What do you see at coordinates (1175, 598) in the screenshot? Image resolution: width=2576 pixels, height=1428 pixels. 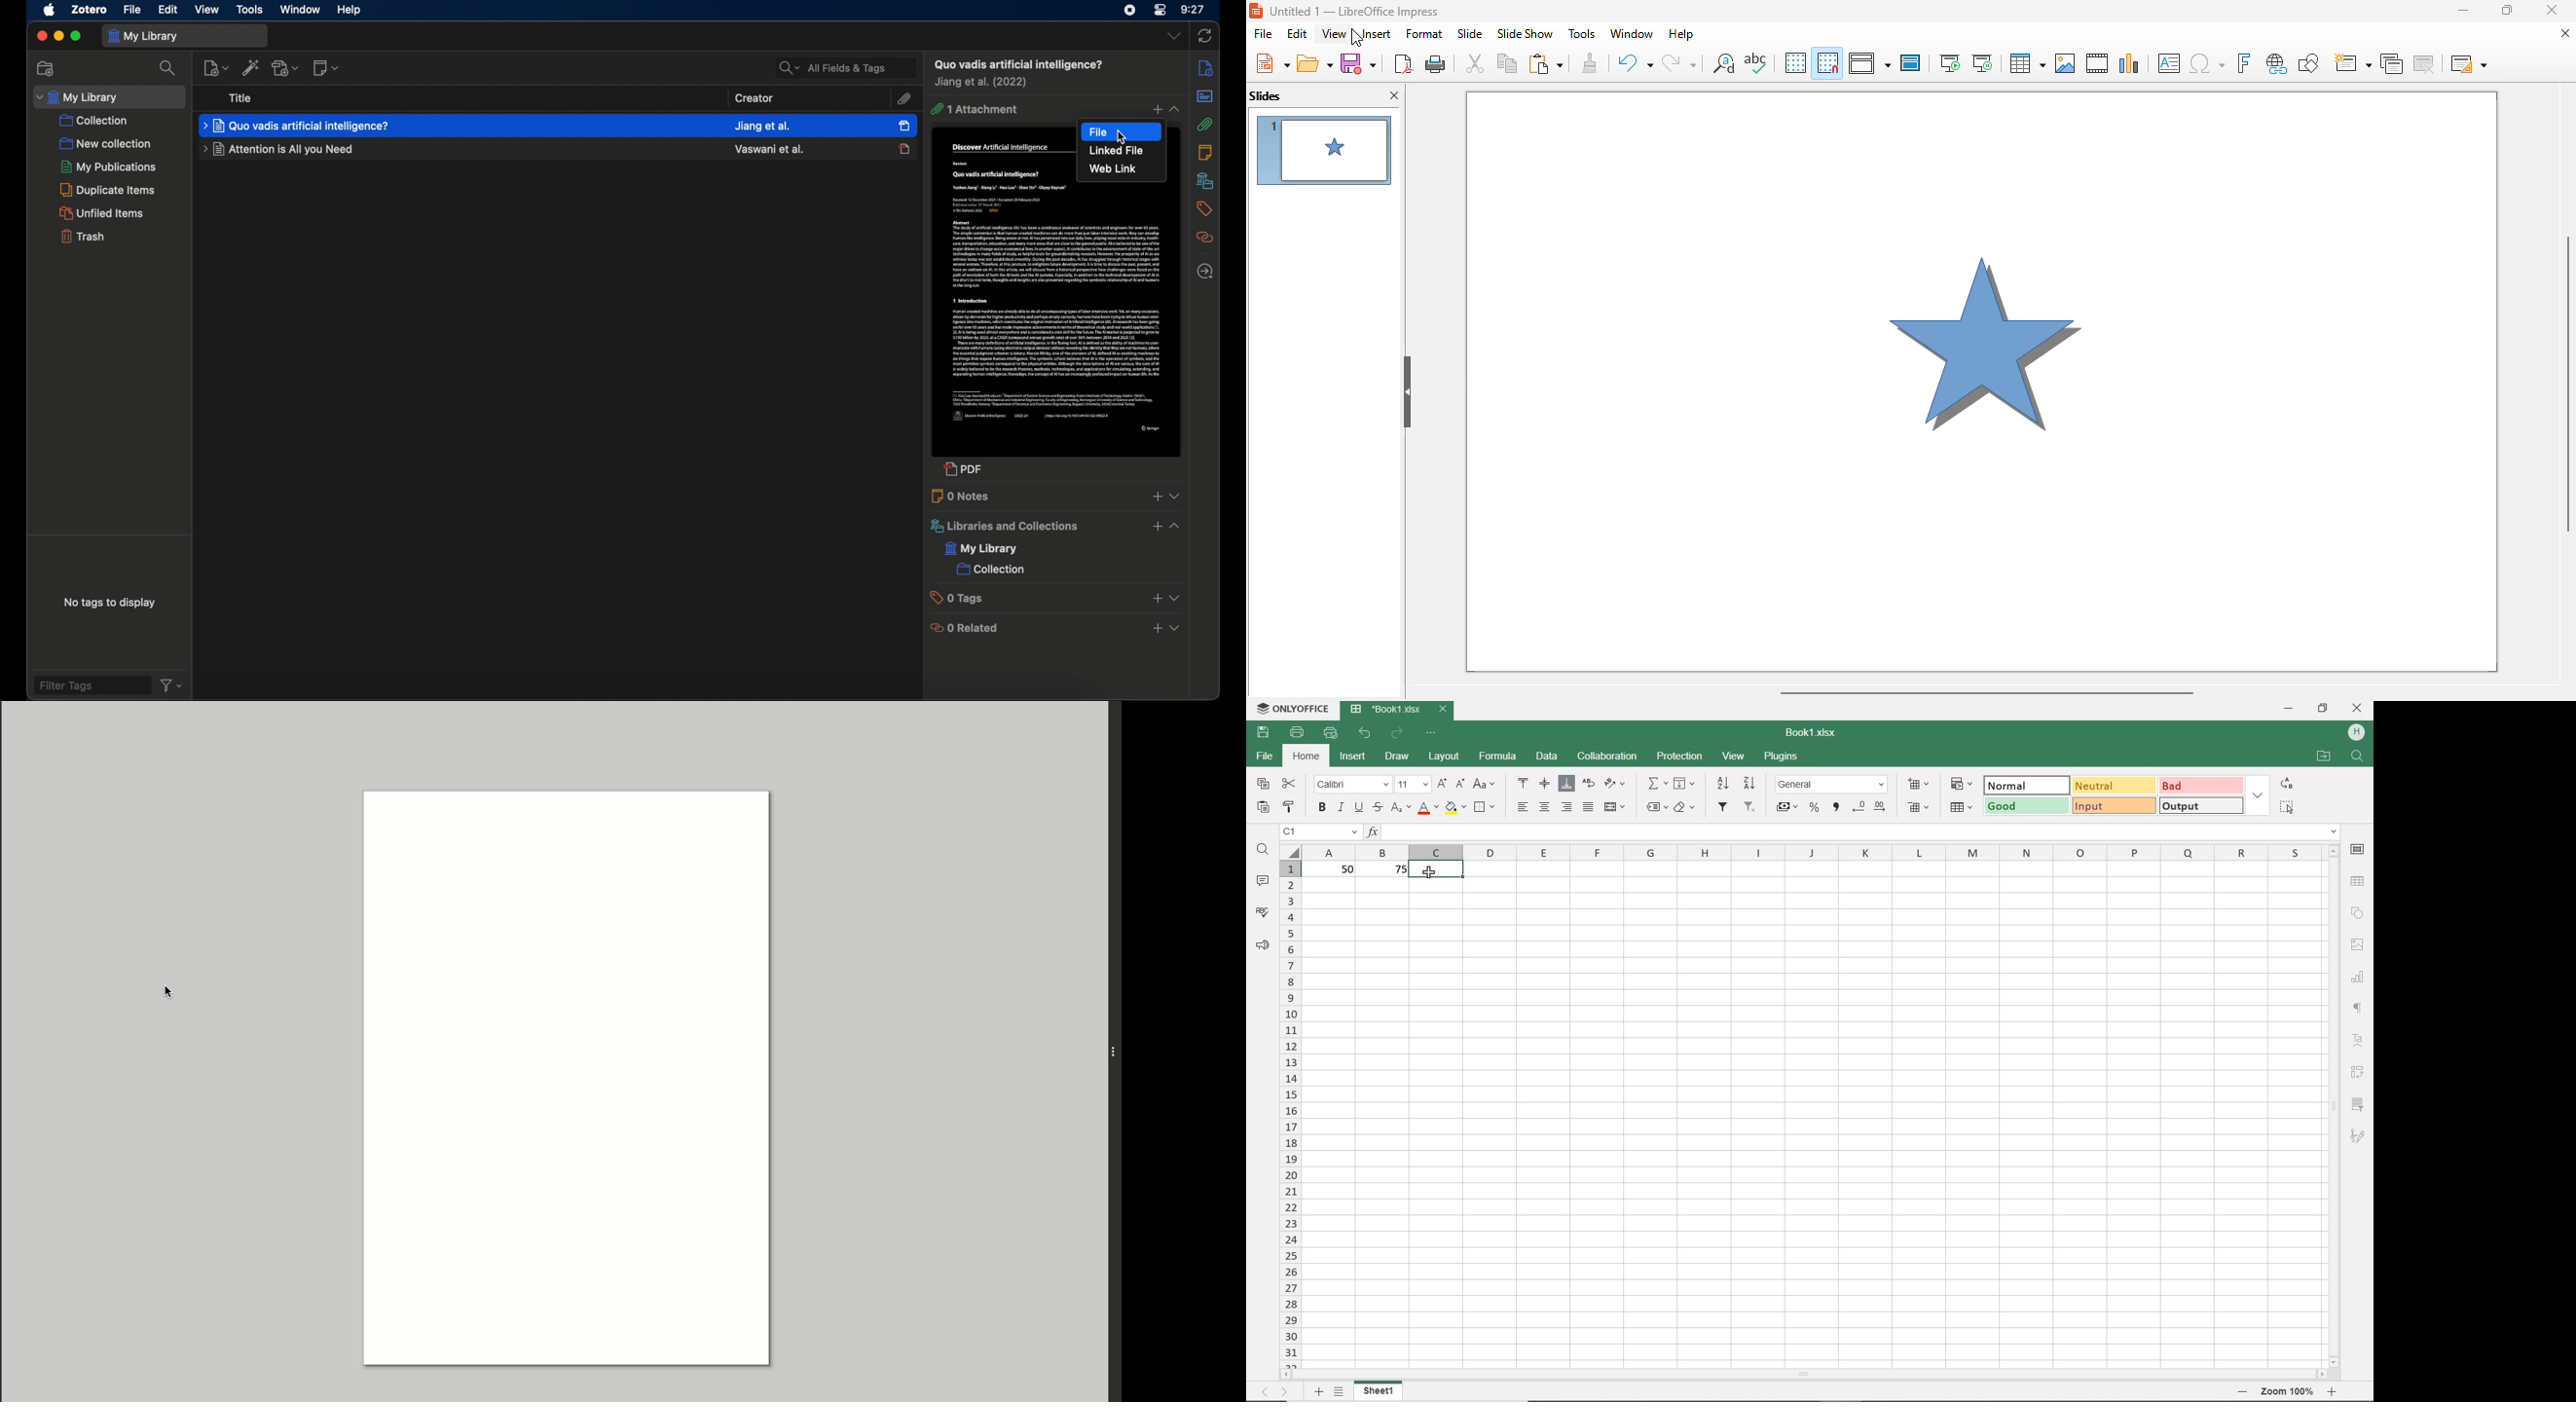 I see `dropdown menu` at bounding box center [1175, 598].